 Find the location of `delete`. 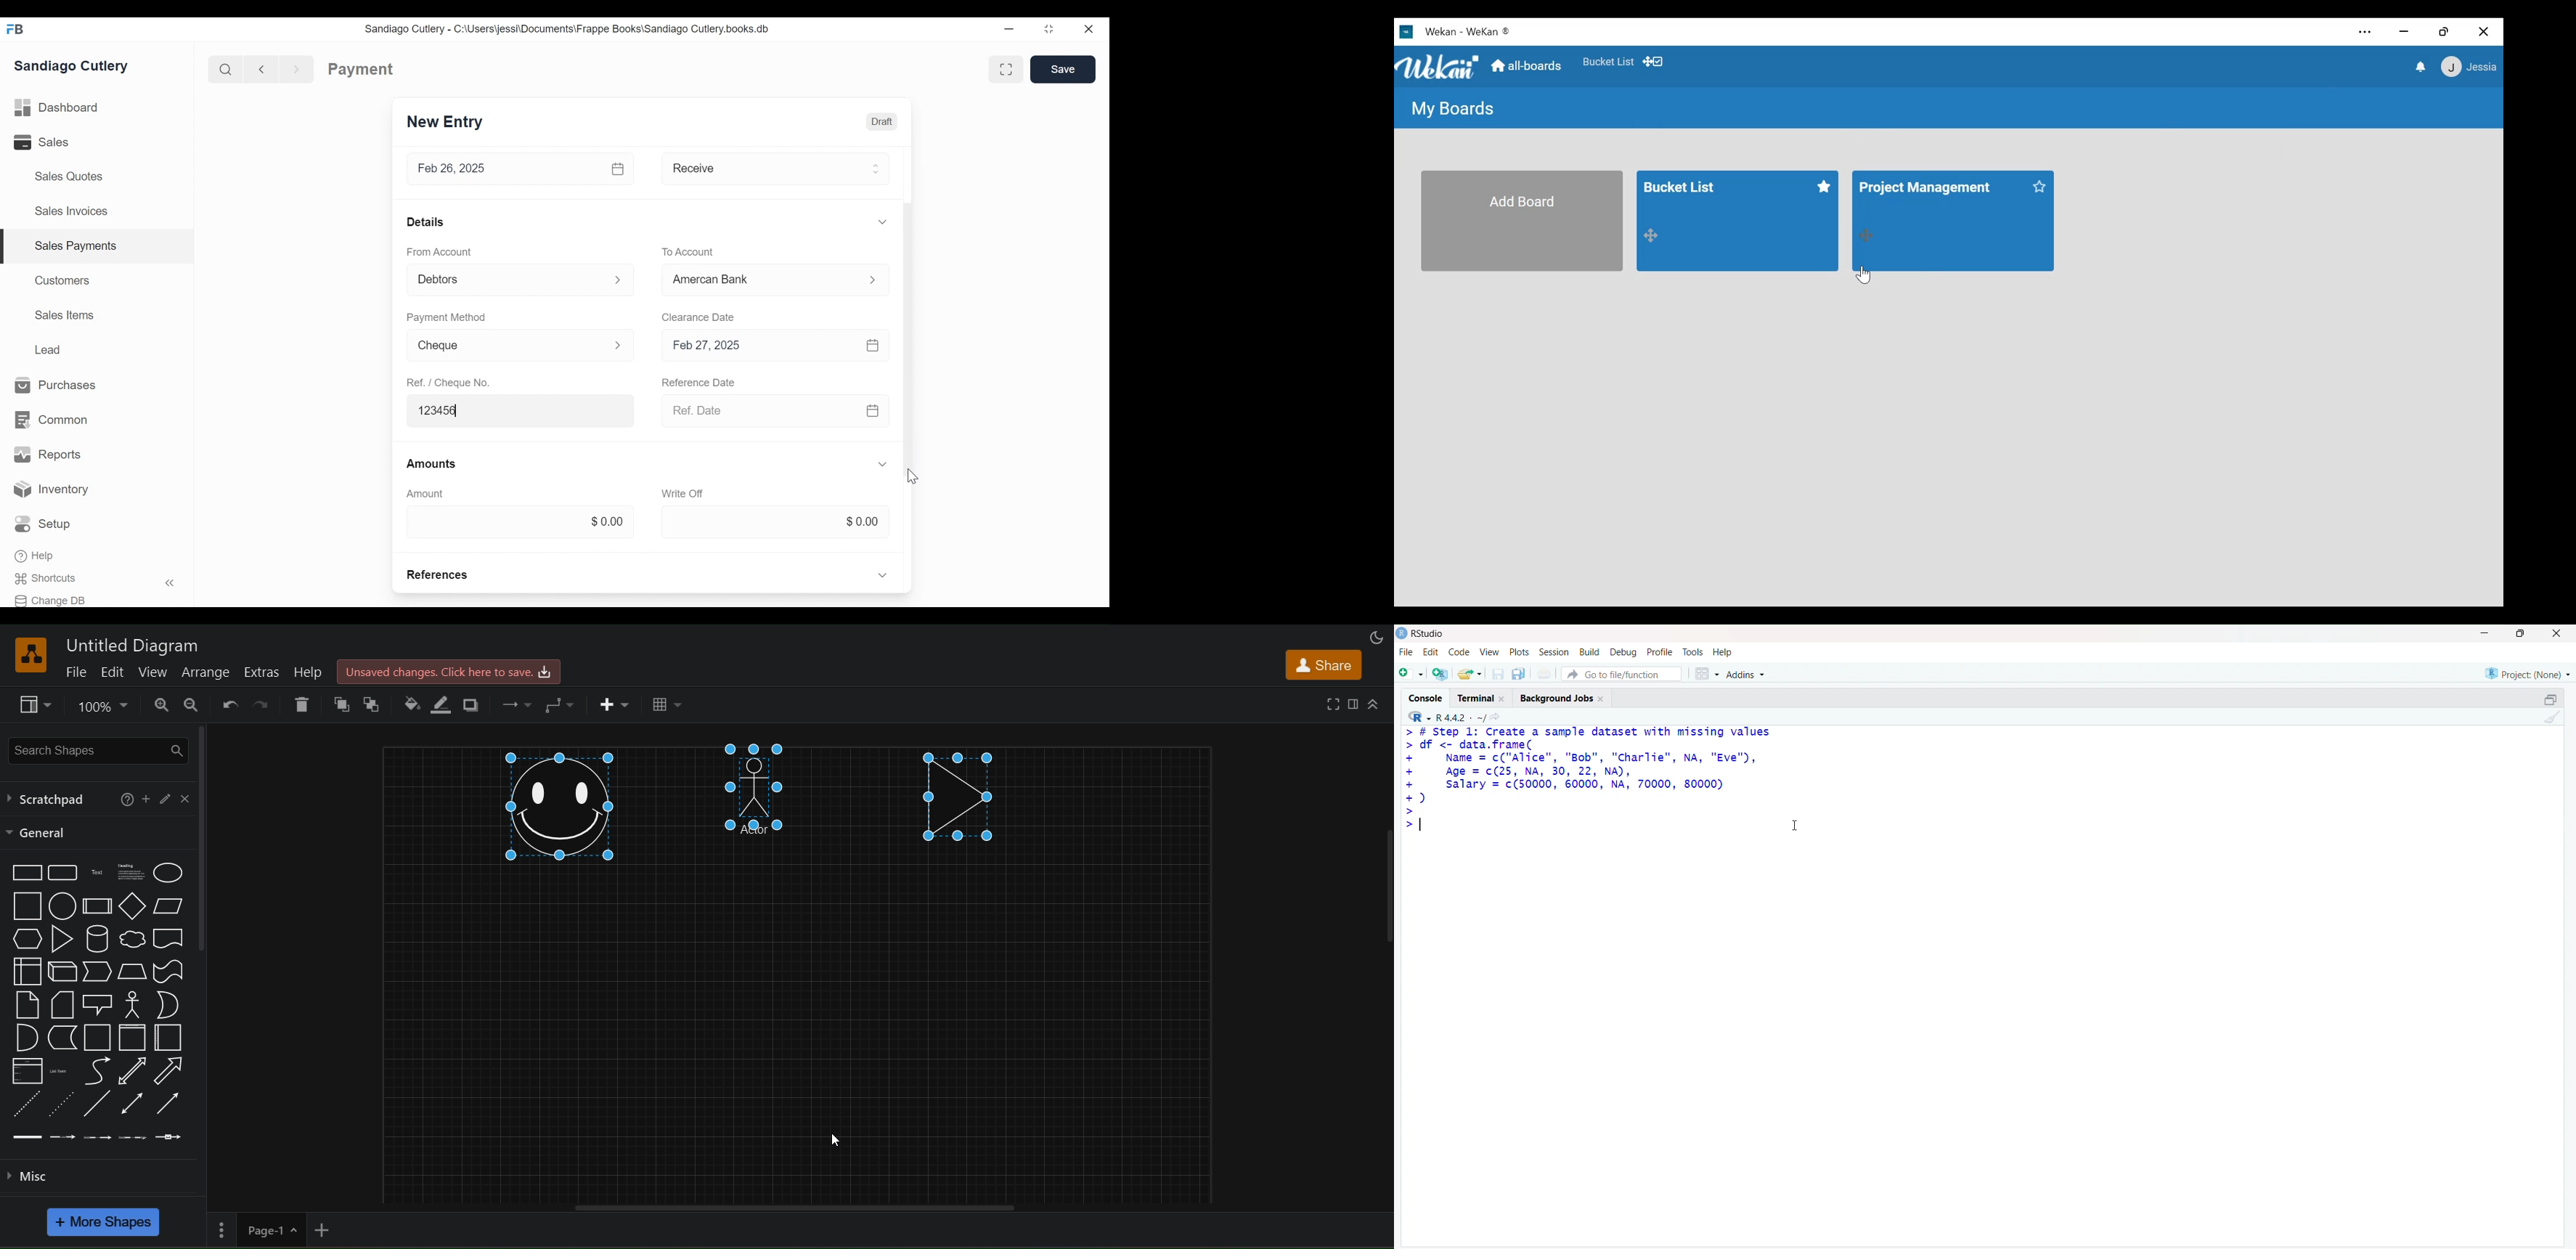

delete is located at coordinates (302, 704).